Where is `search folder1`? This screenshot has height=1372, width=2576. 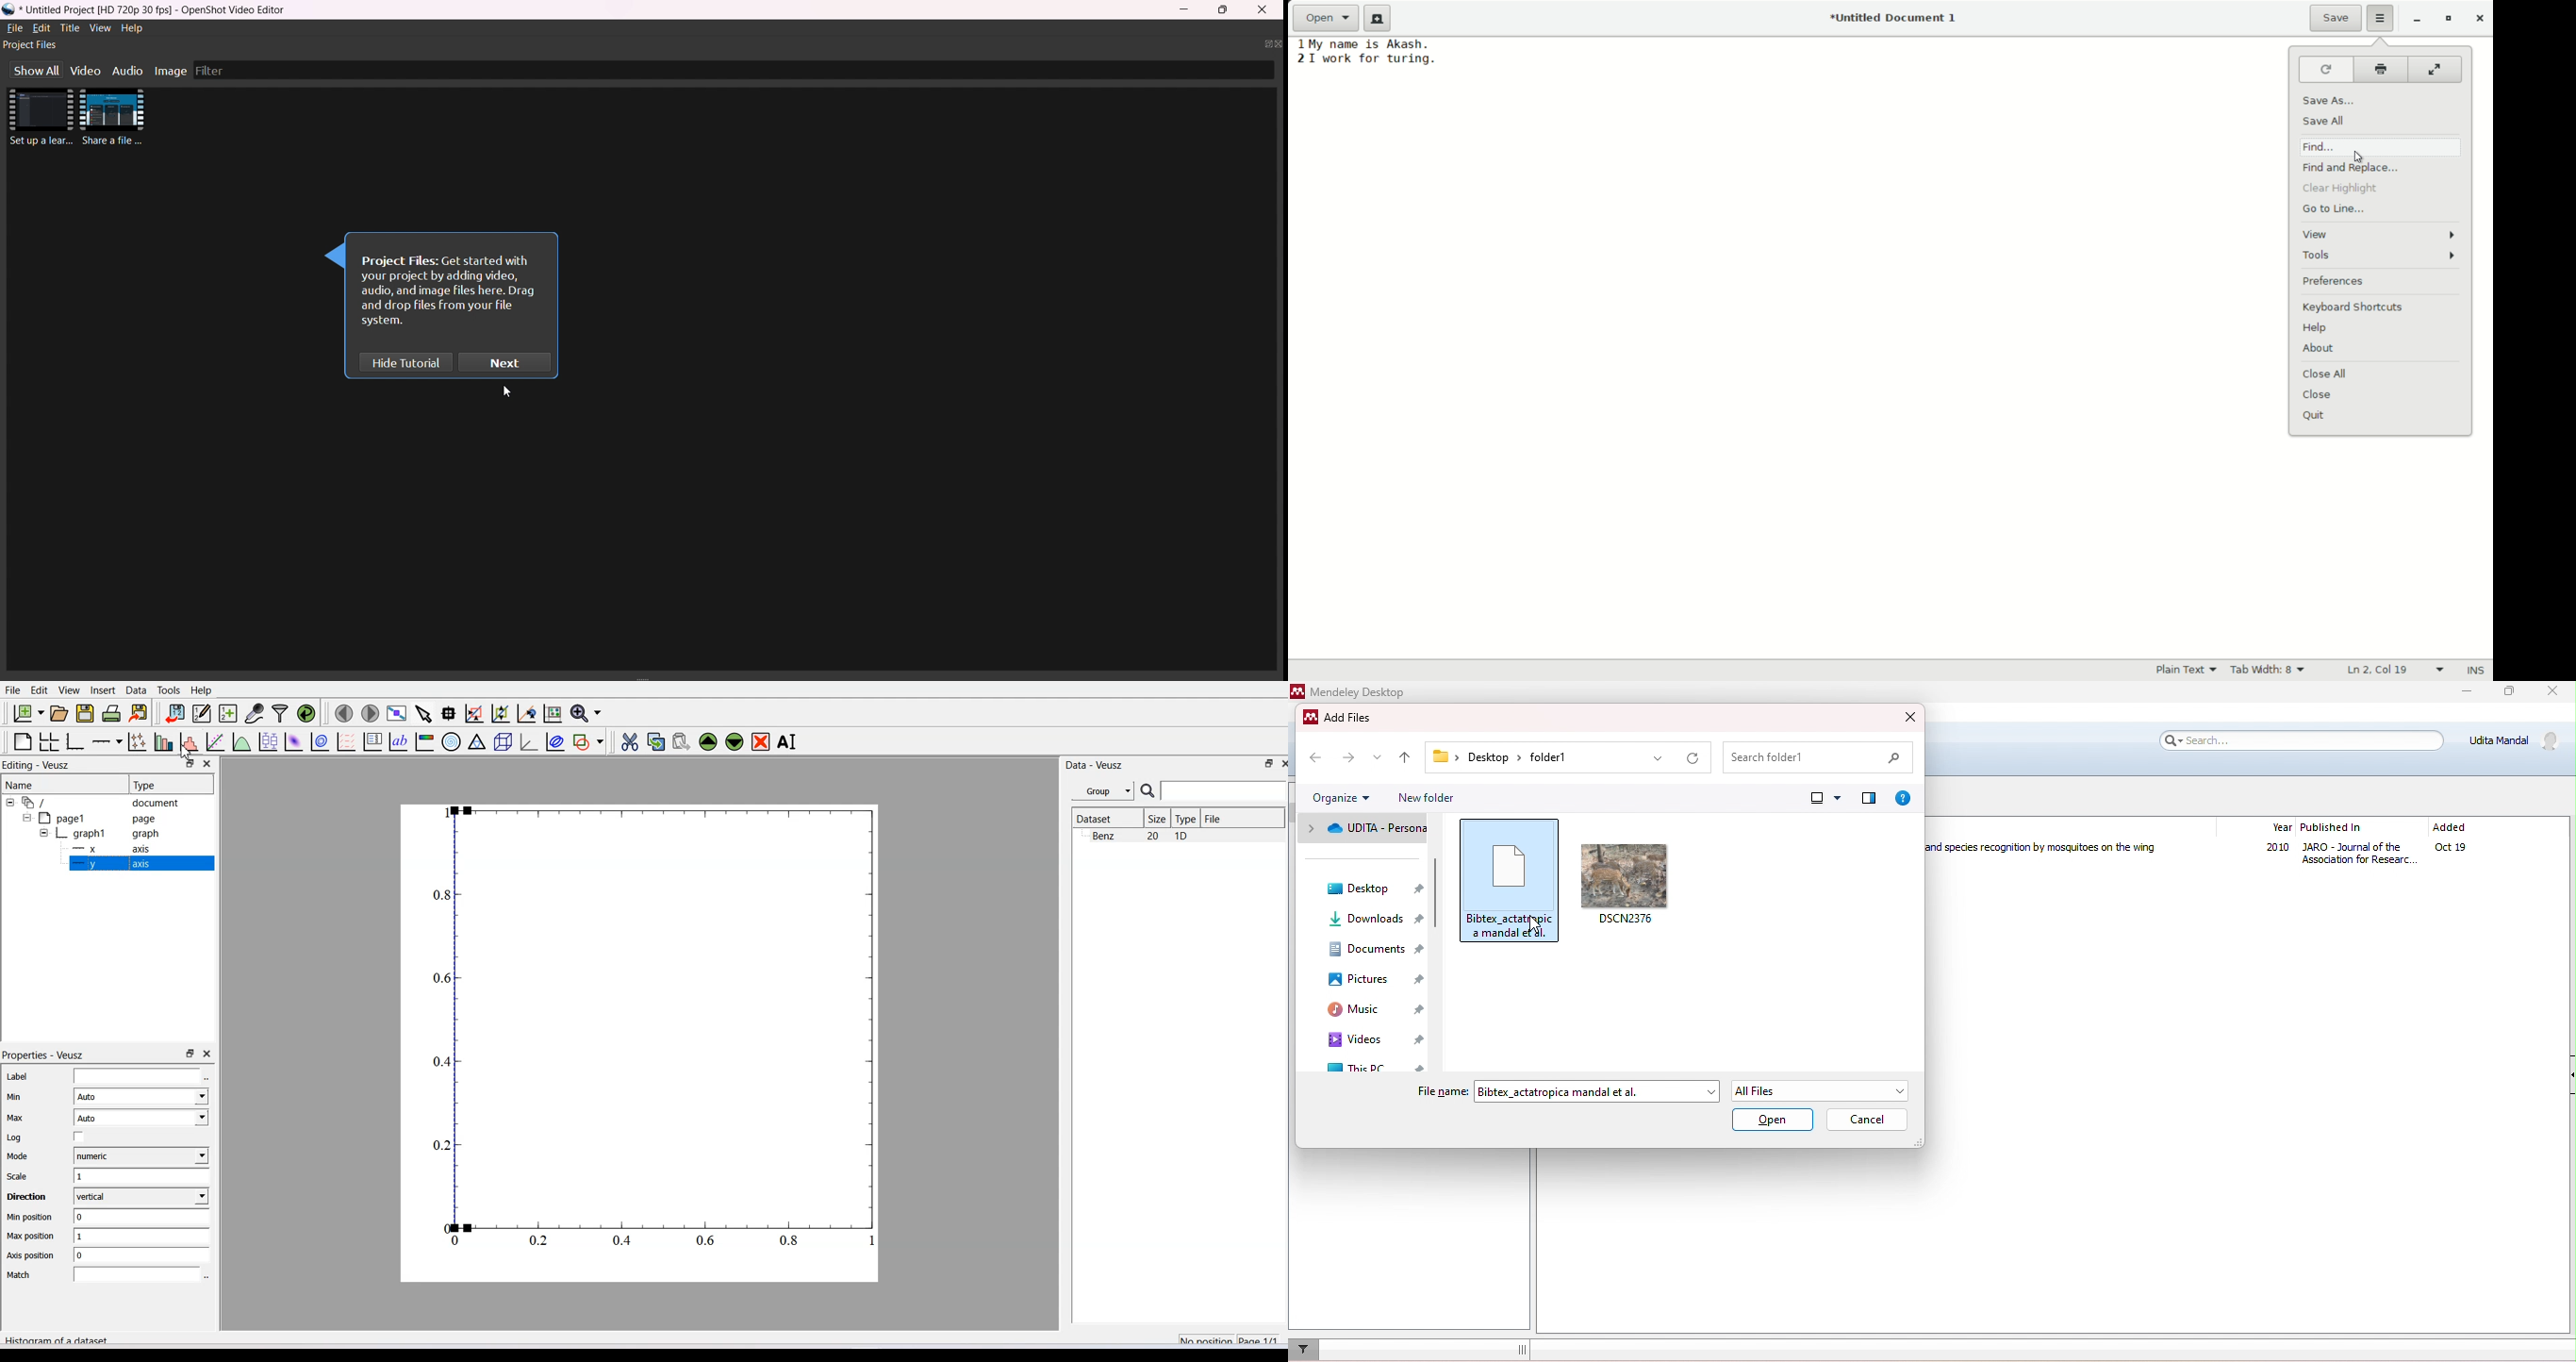
search folder1 is located at coordinates (1819, 758).